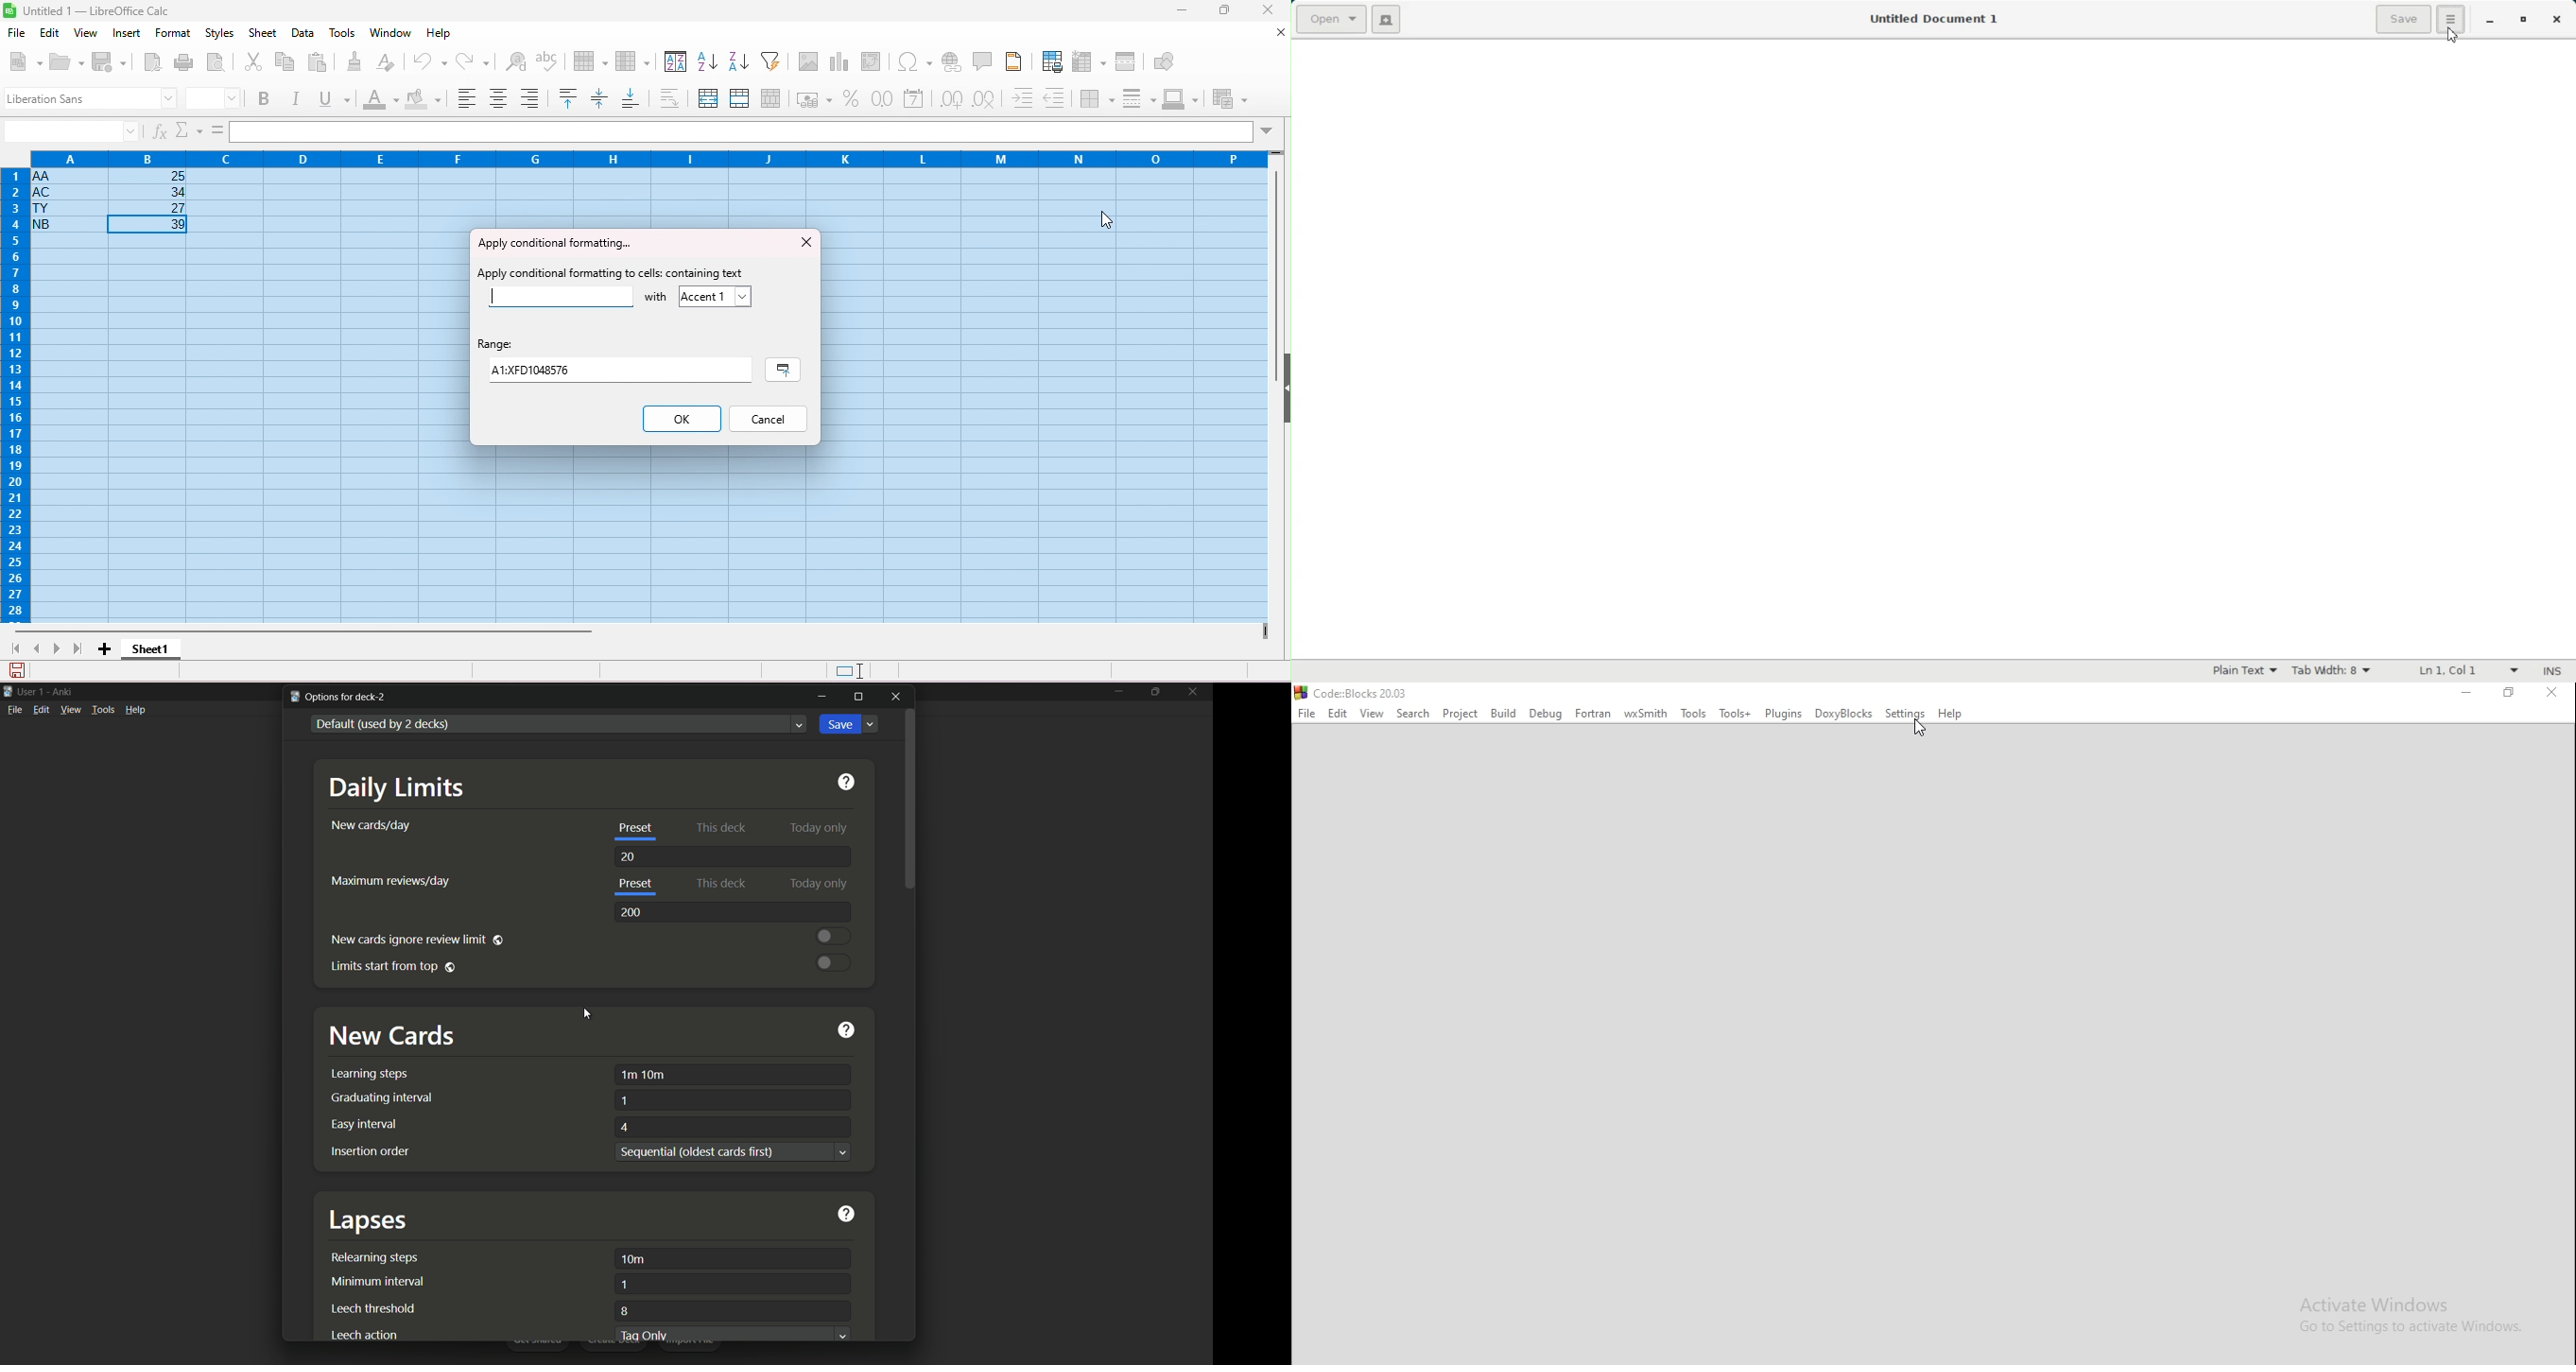  Describe the element at coordinates (341, 33) in the screenshot. I see `tools` at that location.